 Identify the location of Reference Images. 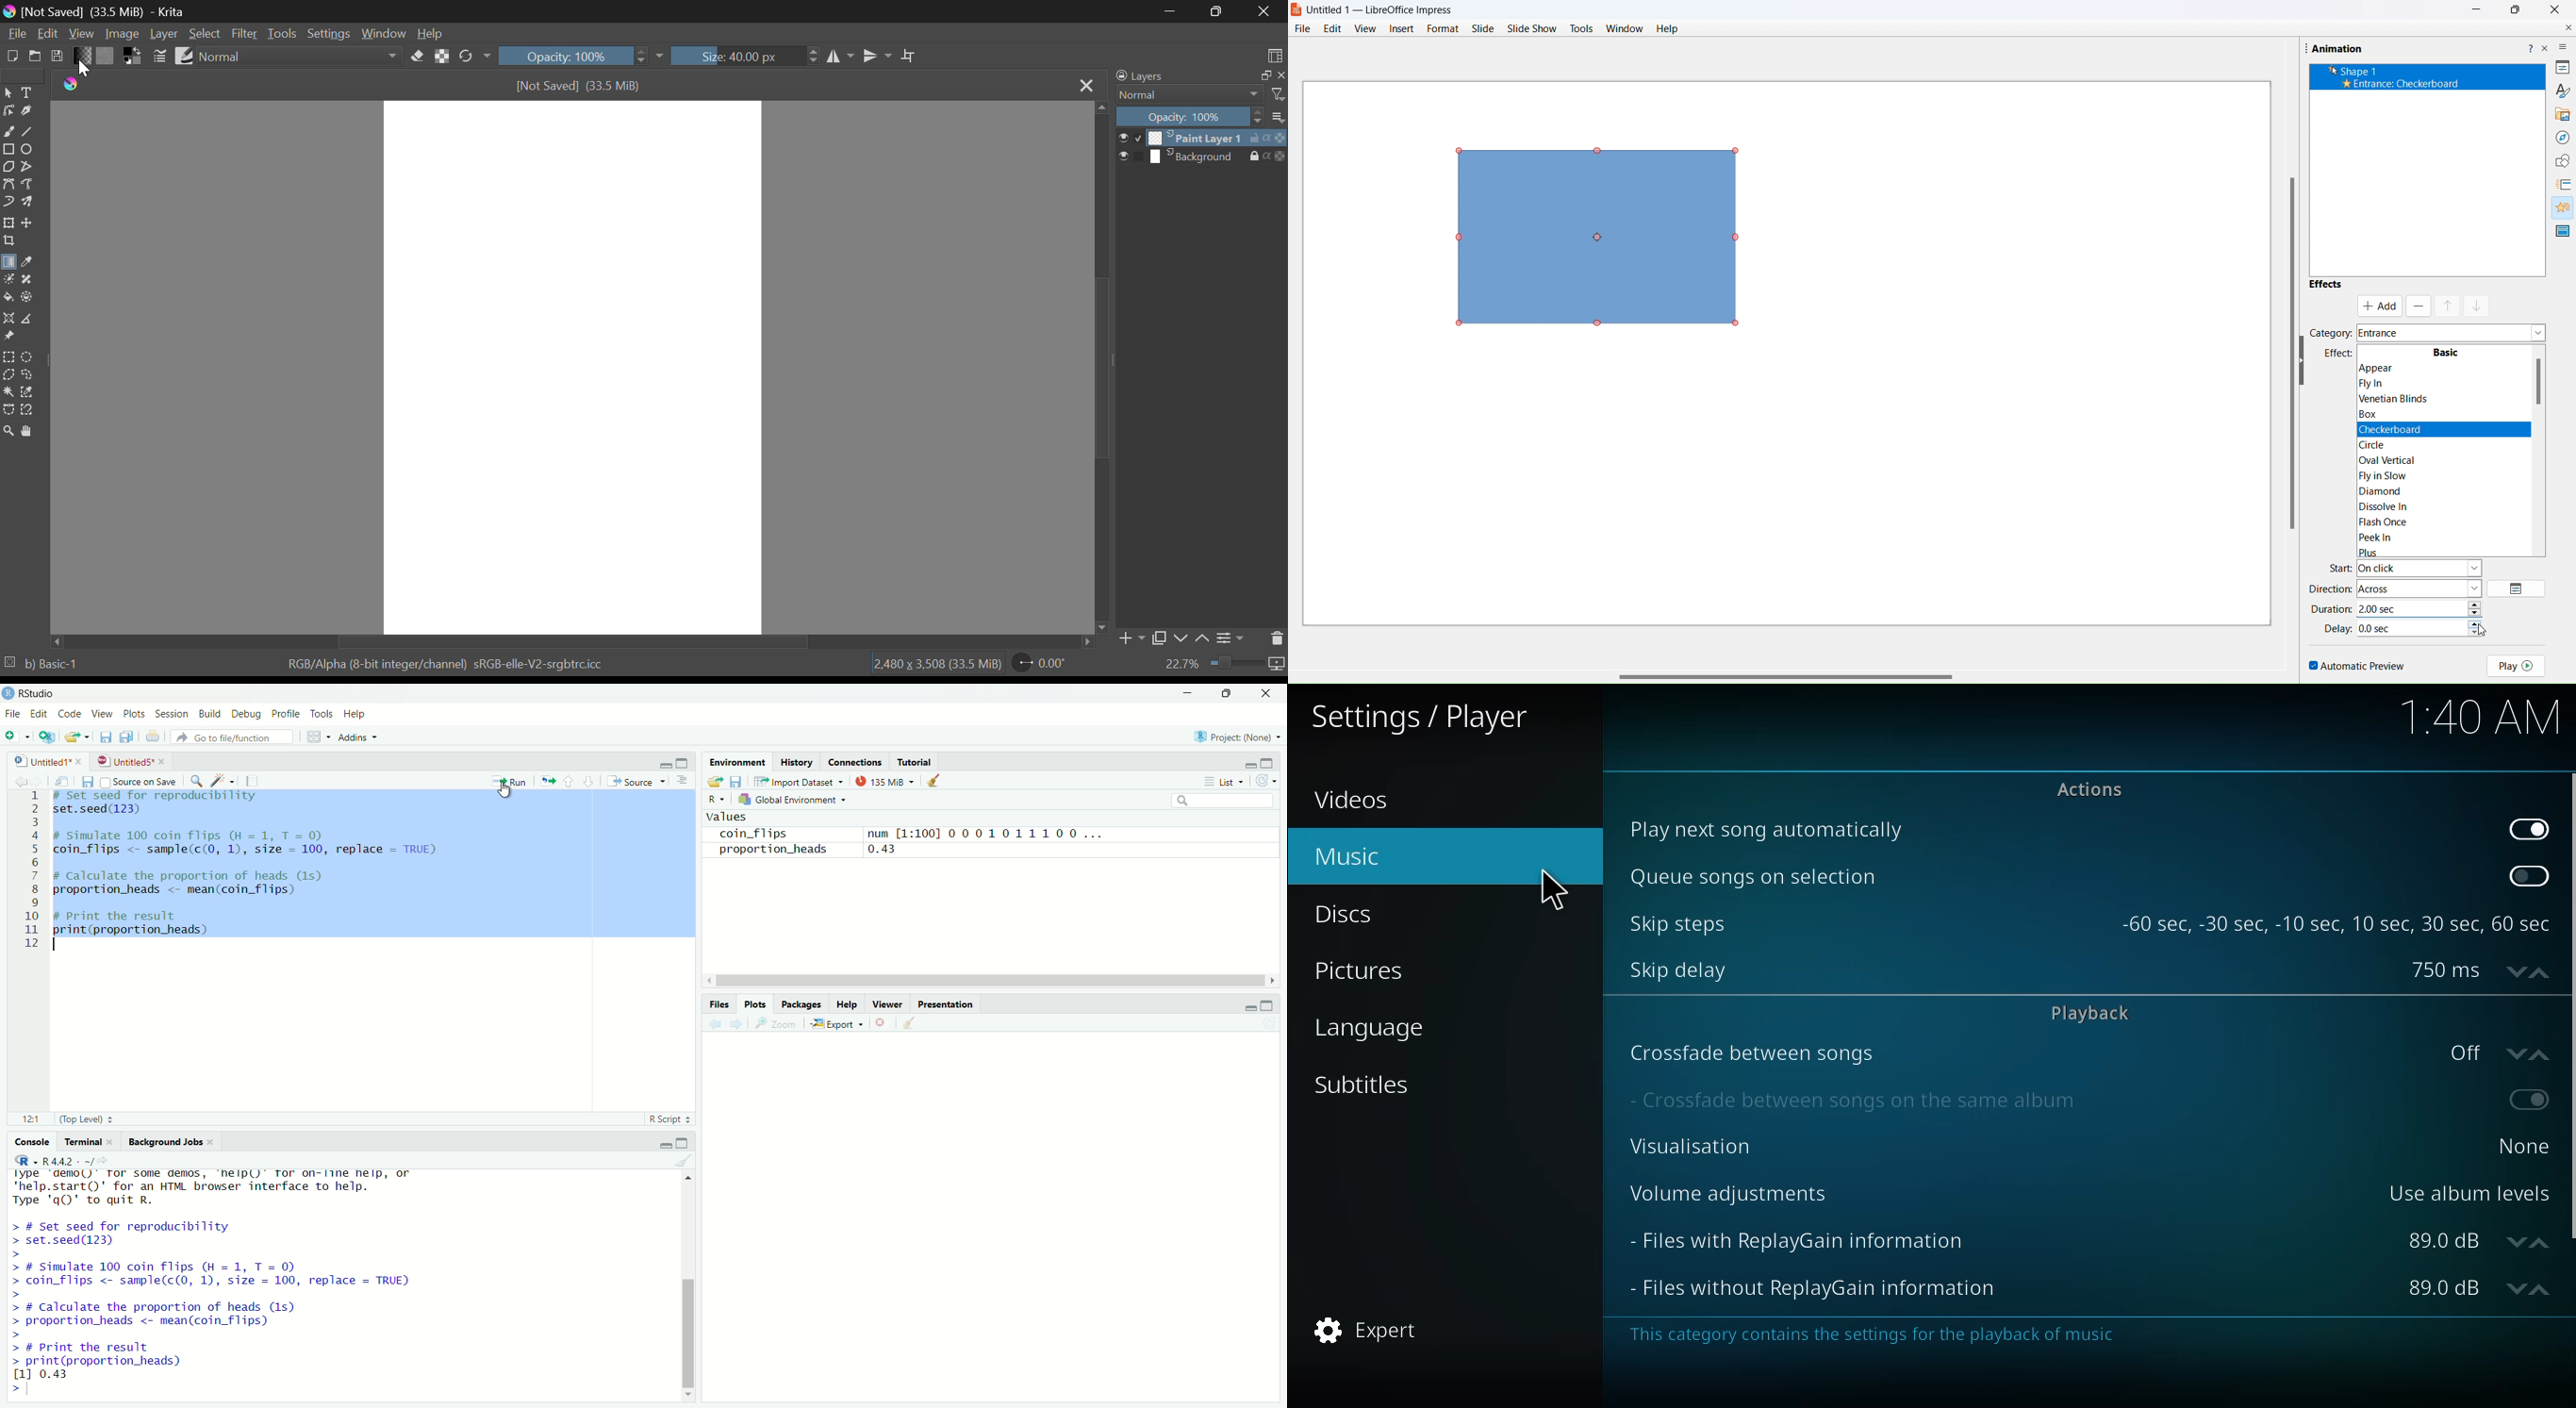
(8, 338).